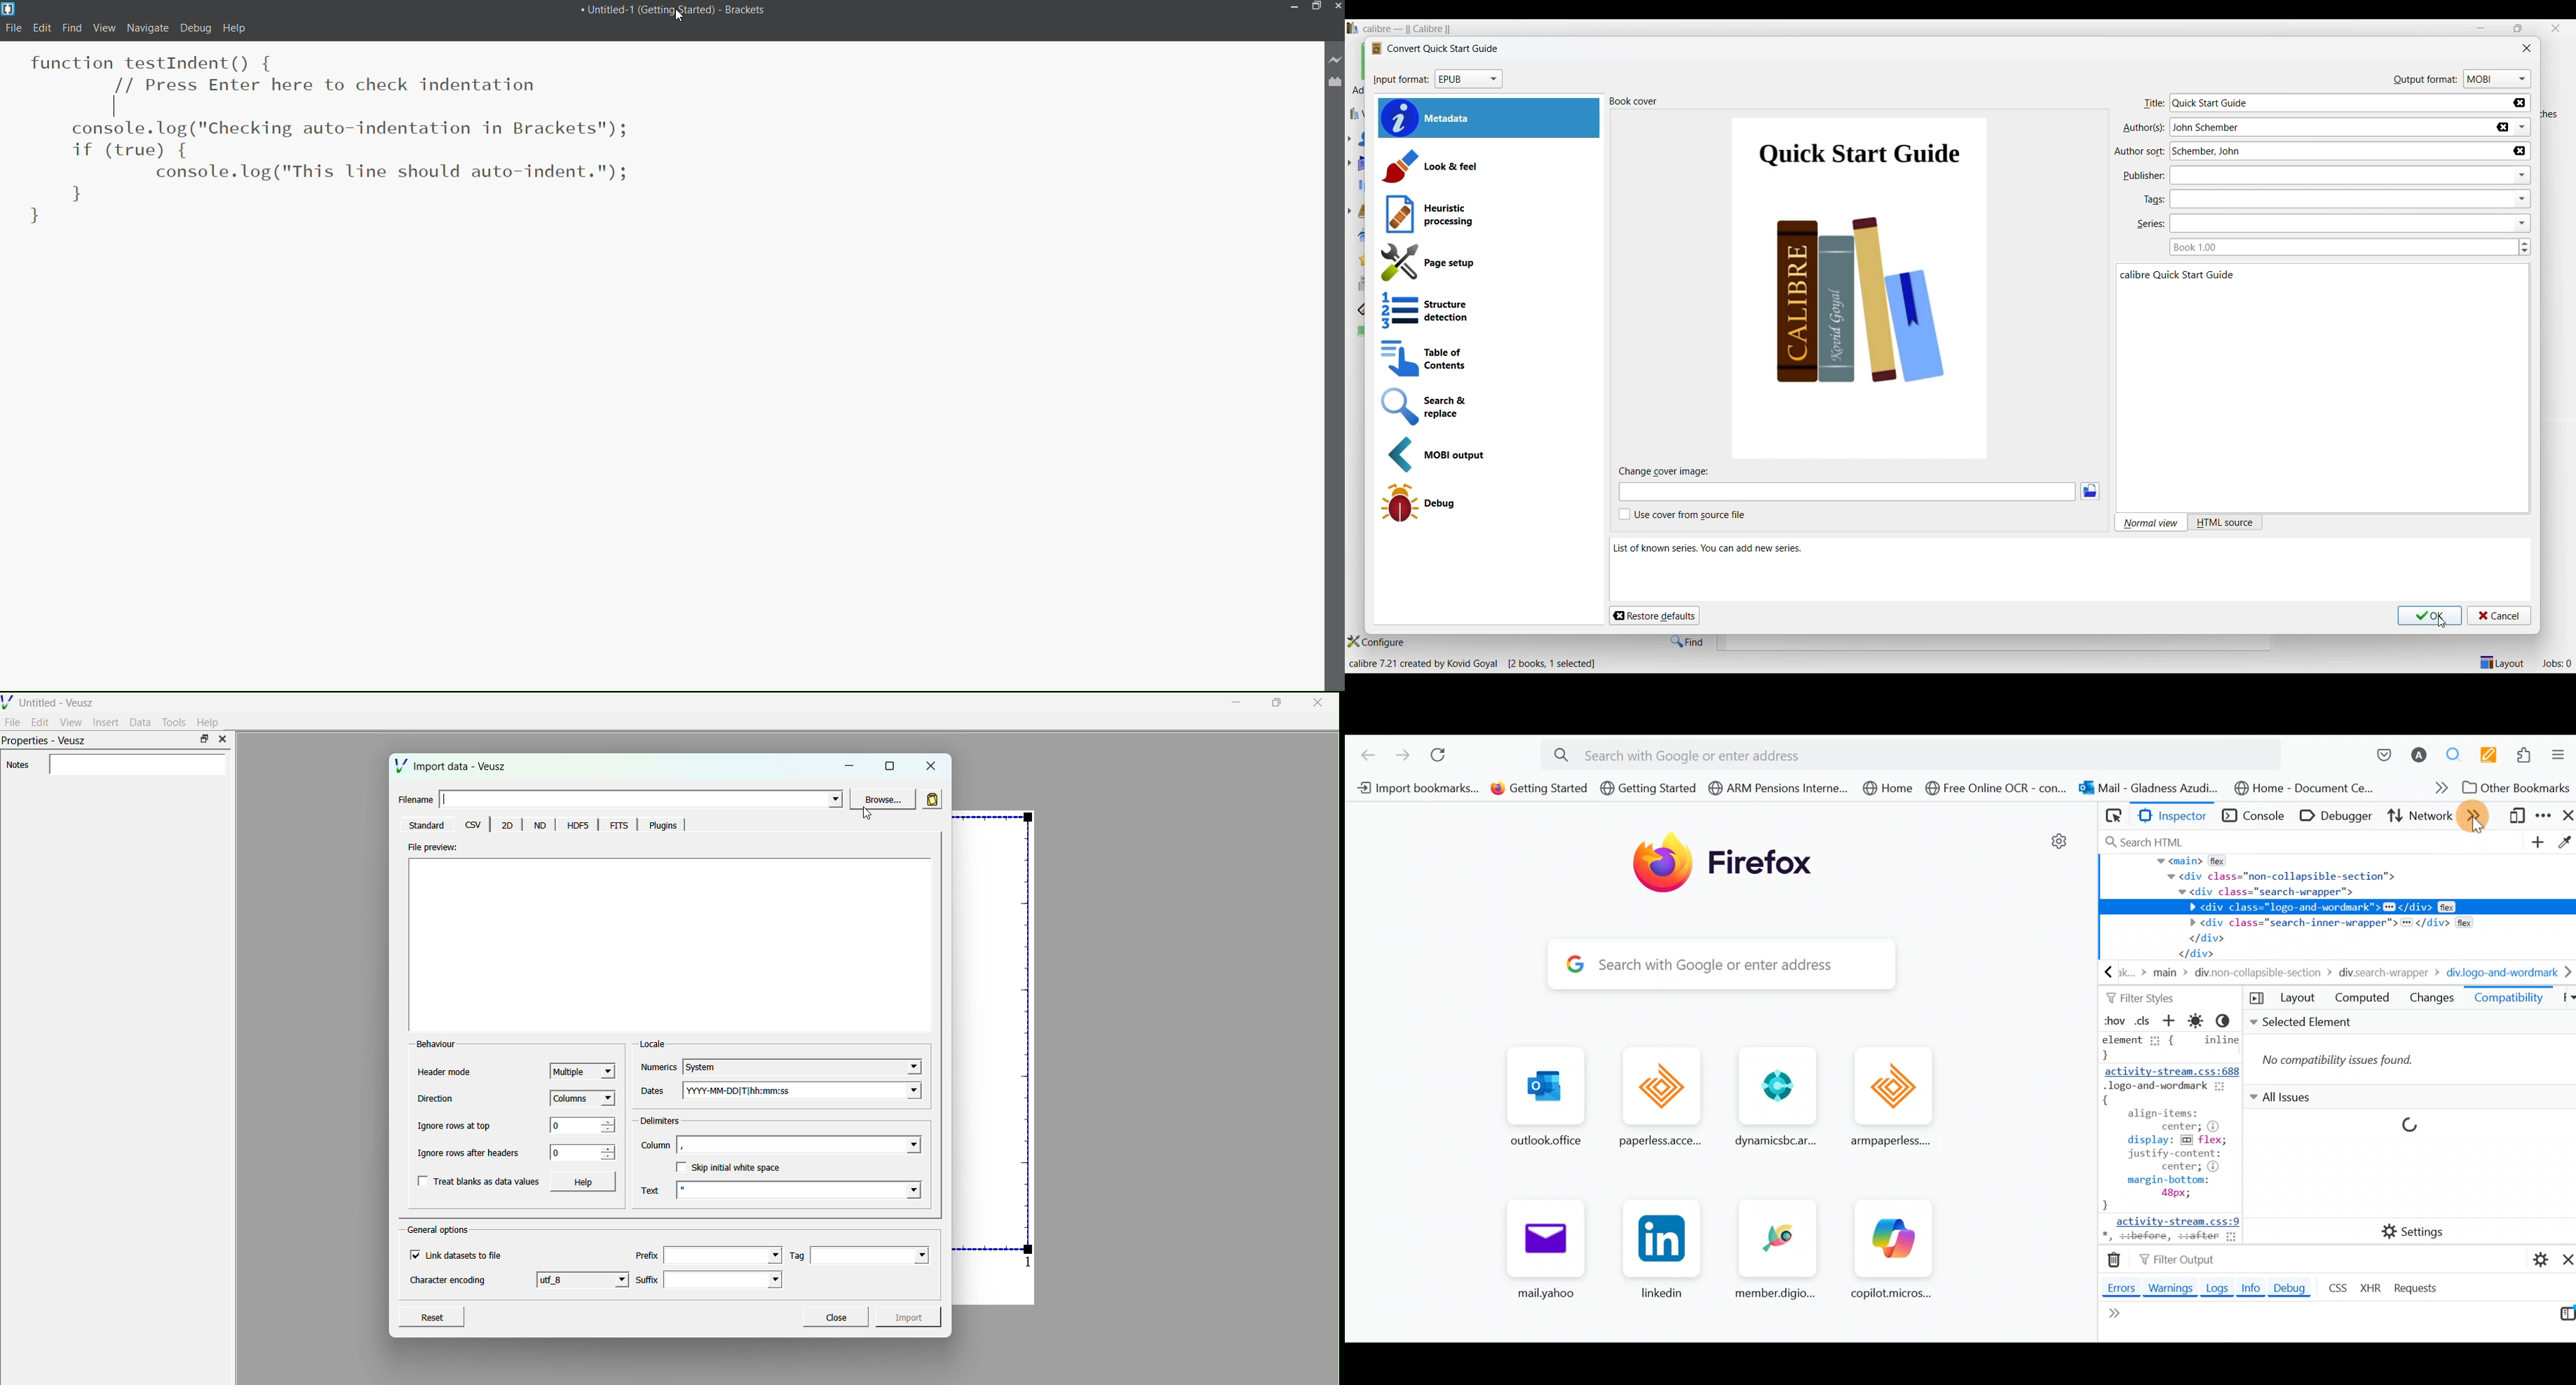 The height and width of the screenshot is (1400, 2576). I want to click on Toggle light color scheme simulation for the page, so click(2198, 1021).